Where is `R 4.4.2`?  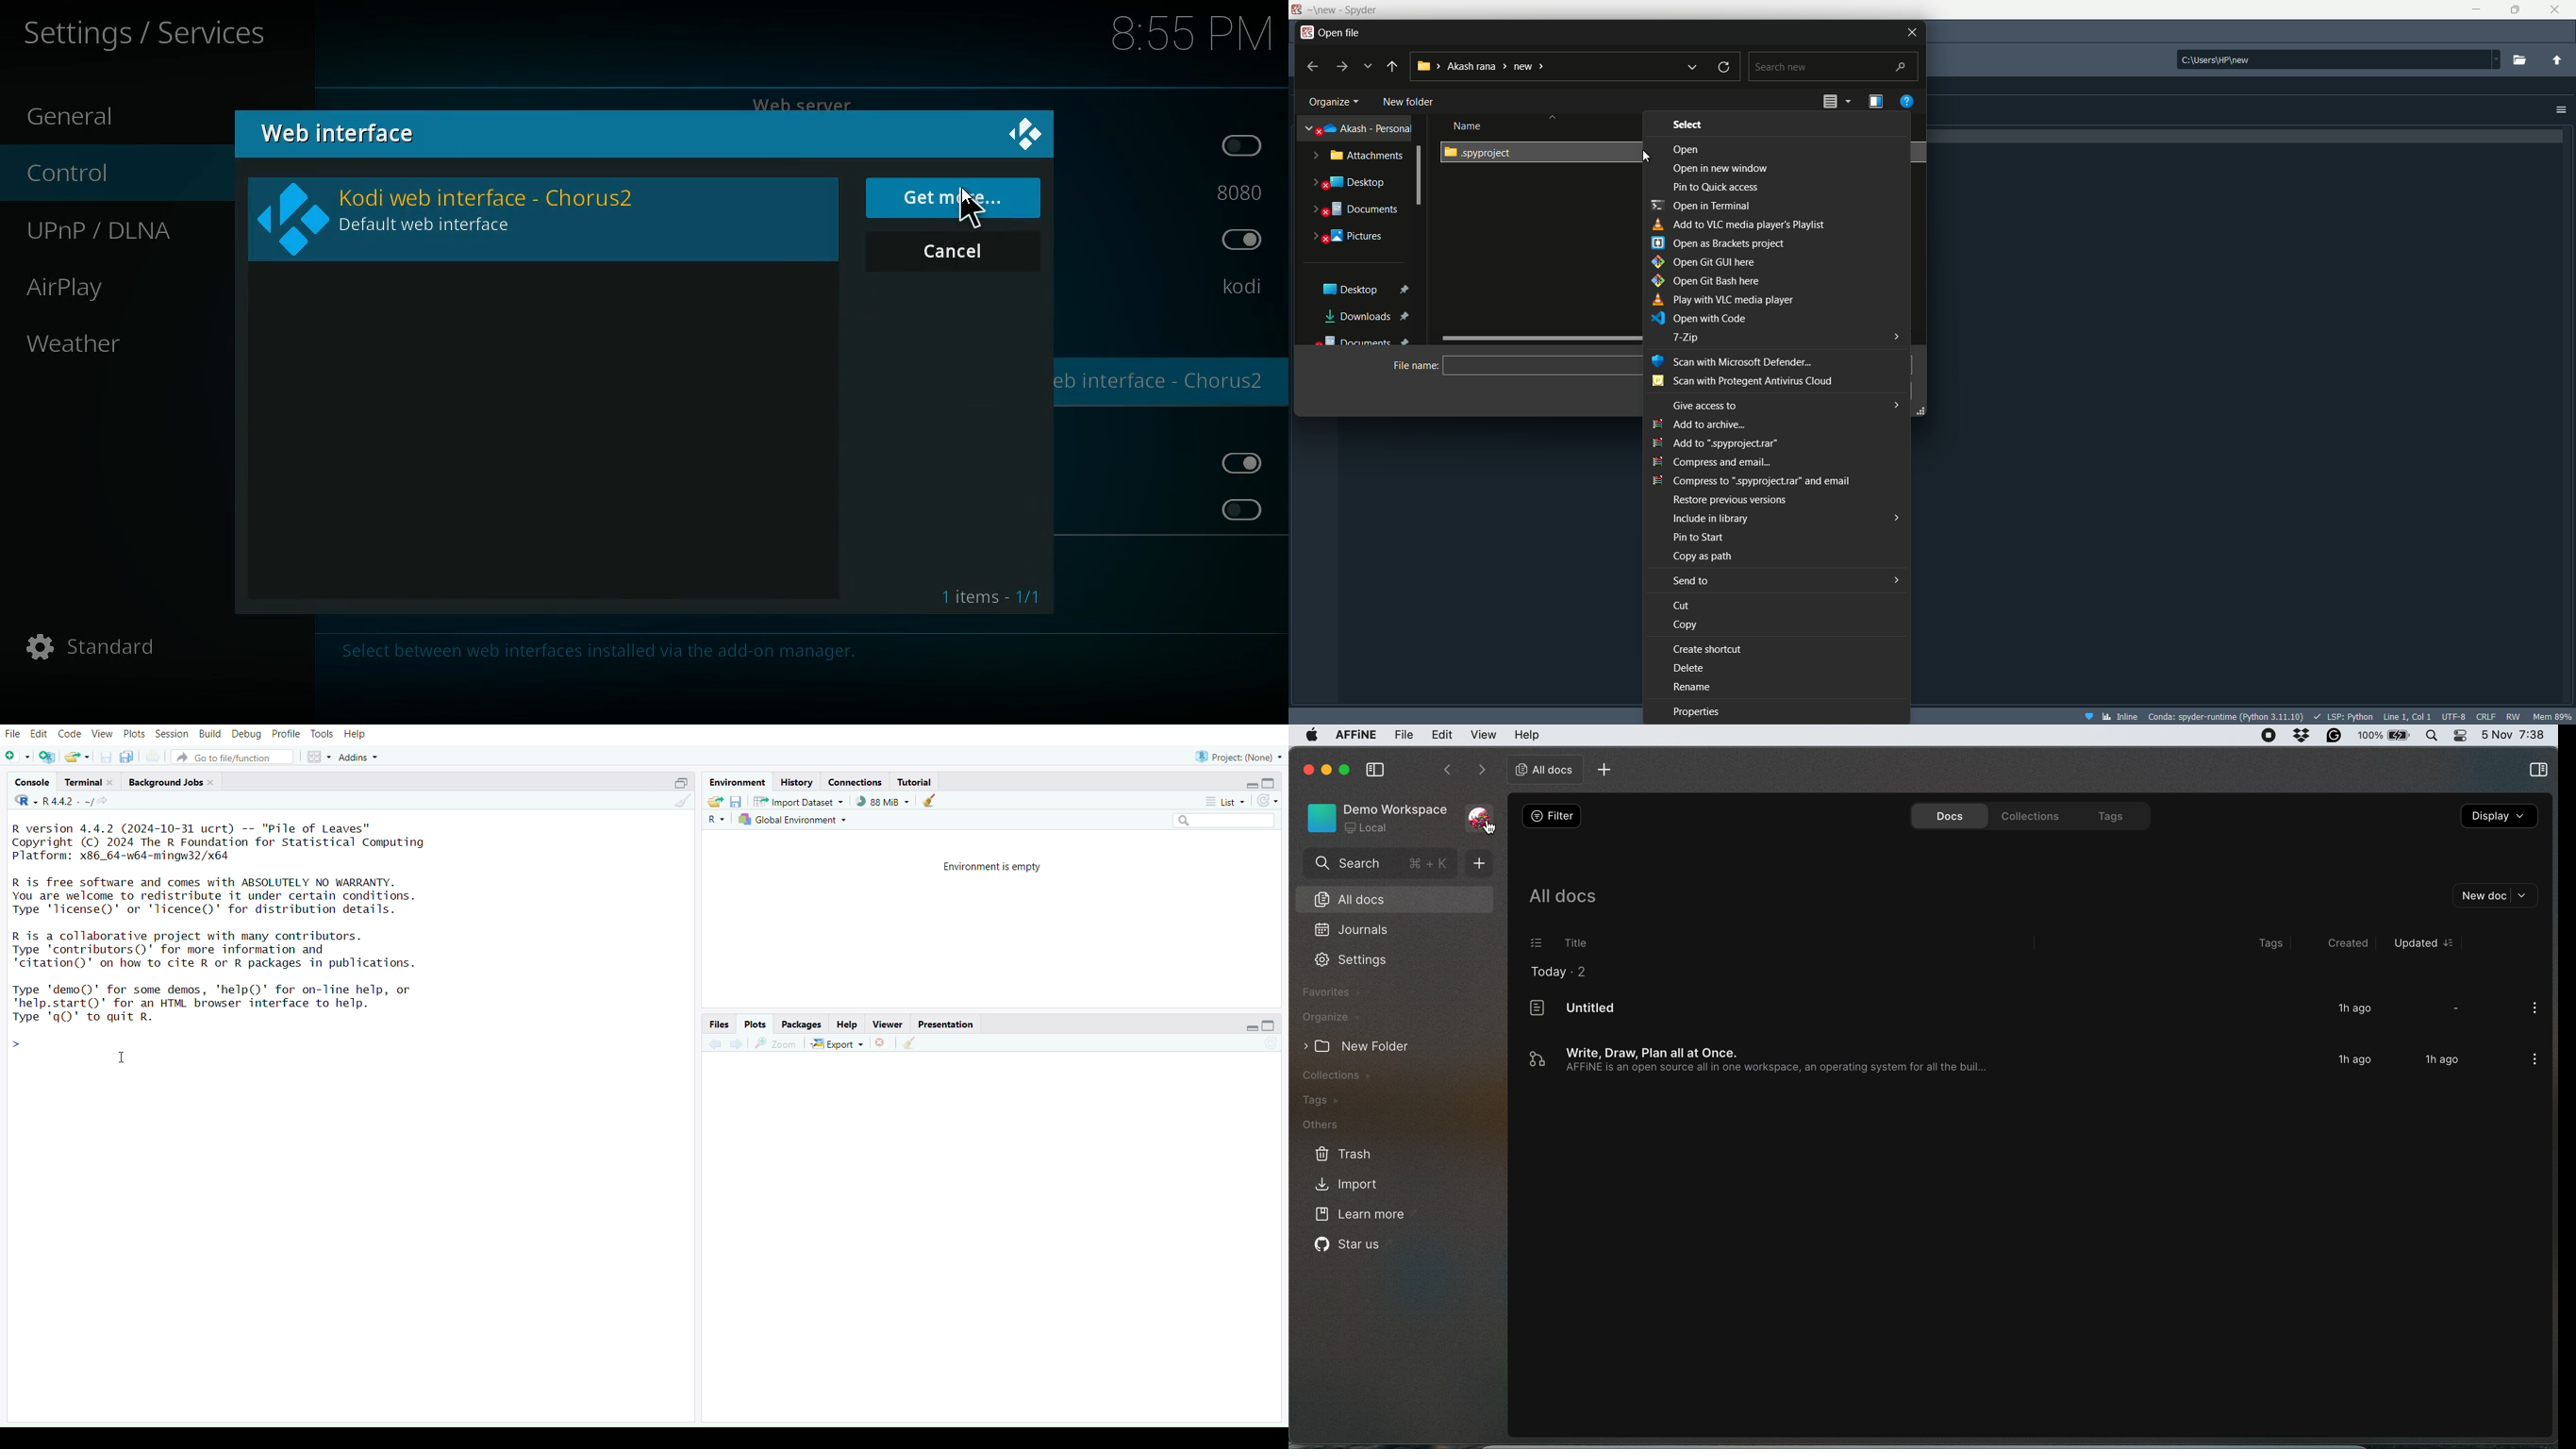 R 4.4.2 is located at coordinates (54, 802).